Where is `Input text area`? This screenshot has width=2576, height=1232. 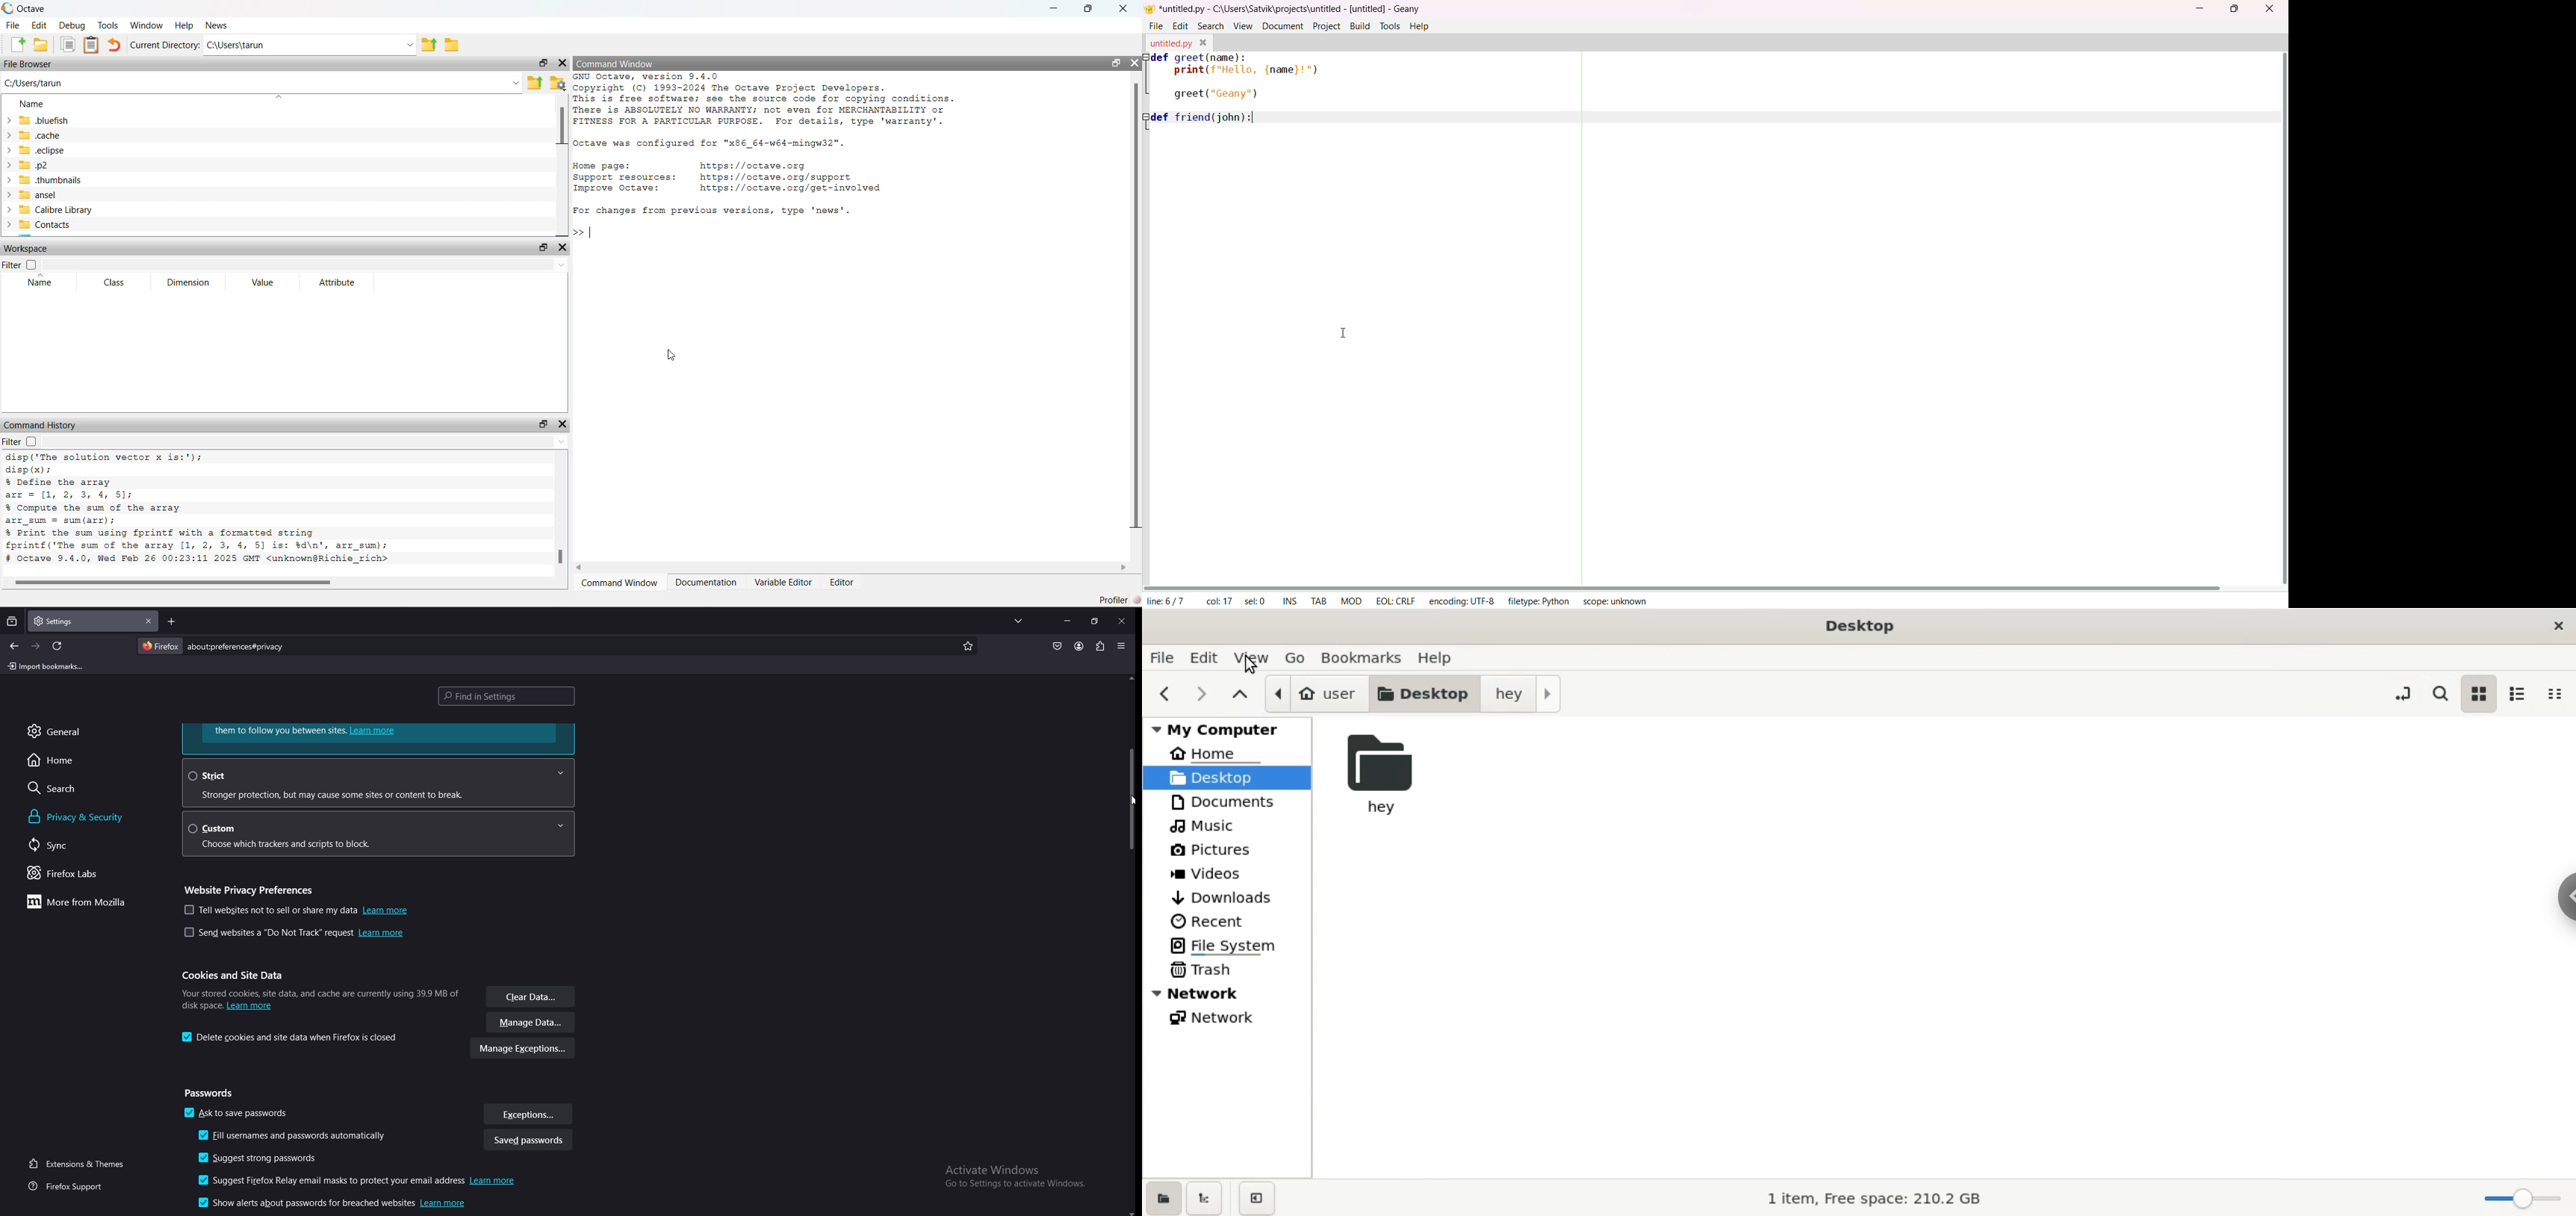
Input text area is located at coordinates (1463, 92).